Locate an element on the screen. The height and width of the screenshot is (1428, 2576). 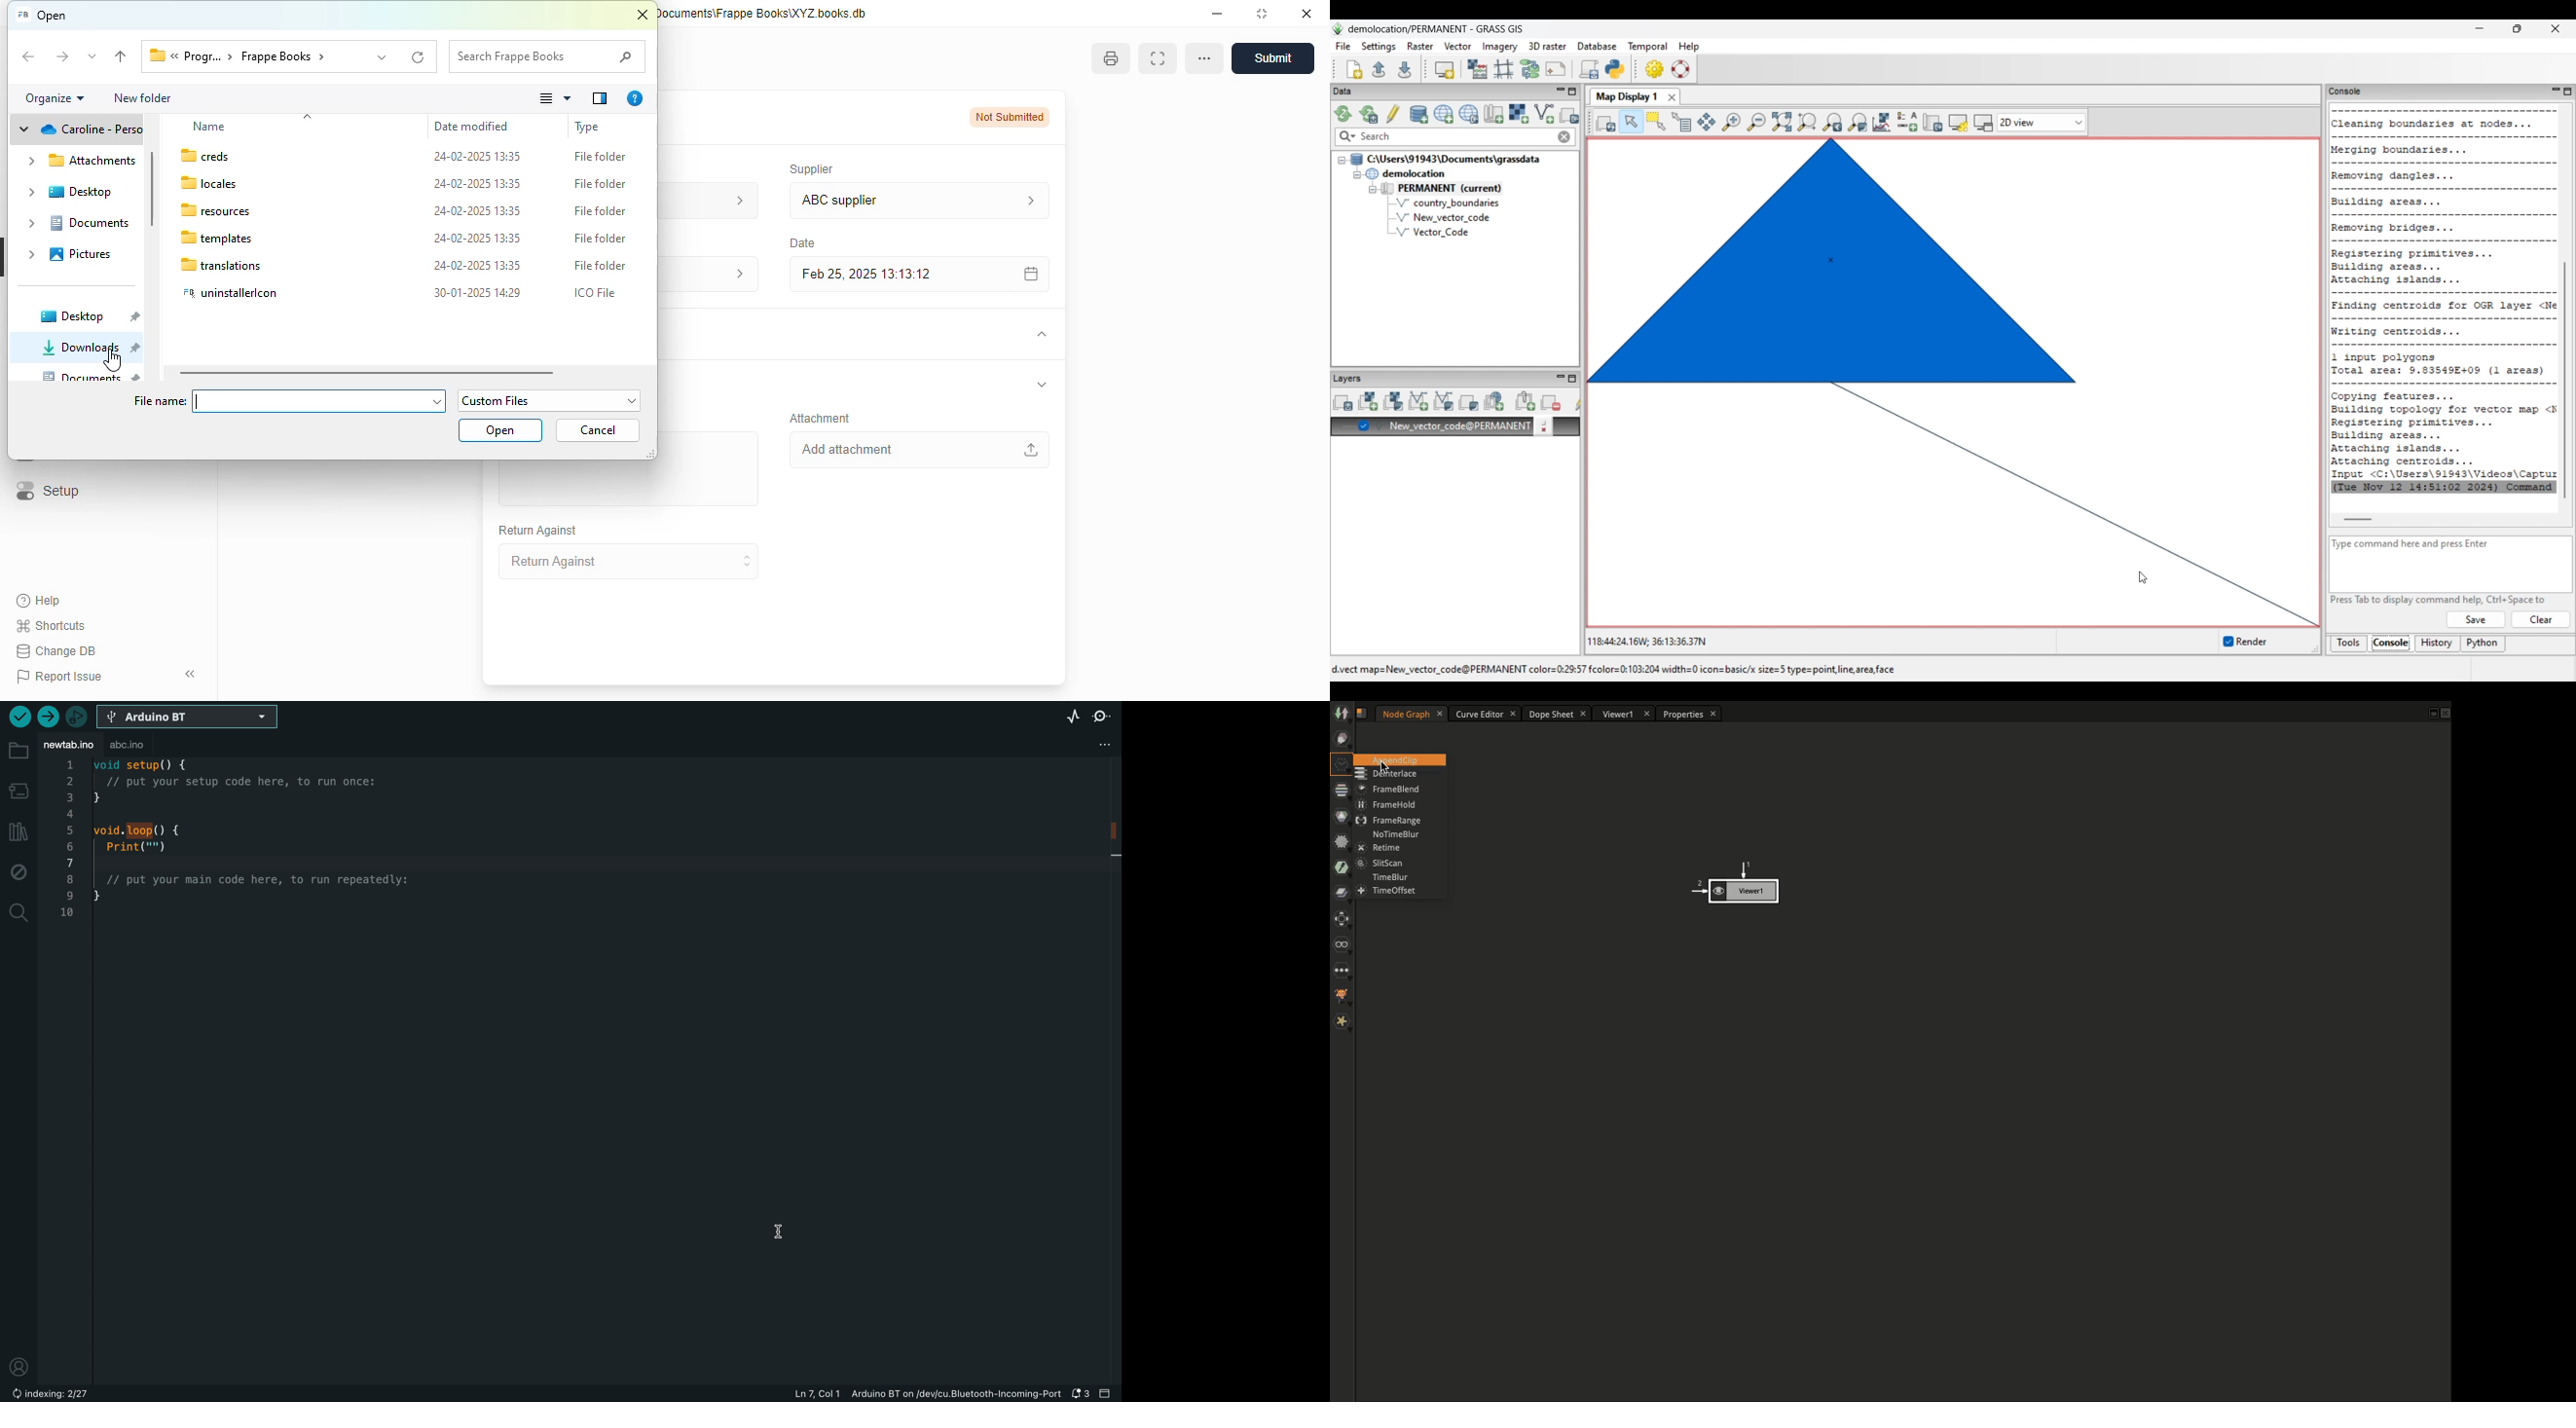
toggle between form and full width is located at coordinates (1157, 58).